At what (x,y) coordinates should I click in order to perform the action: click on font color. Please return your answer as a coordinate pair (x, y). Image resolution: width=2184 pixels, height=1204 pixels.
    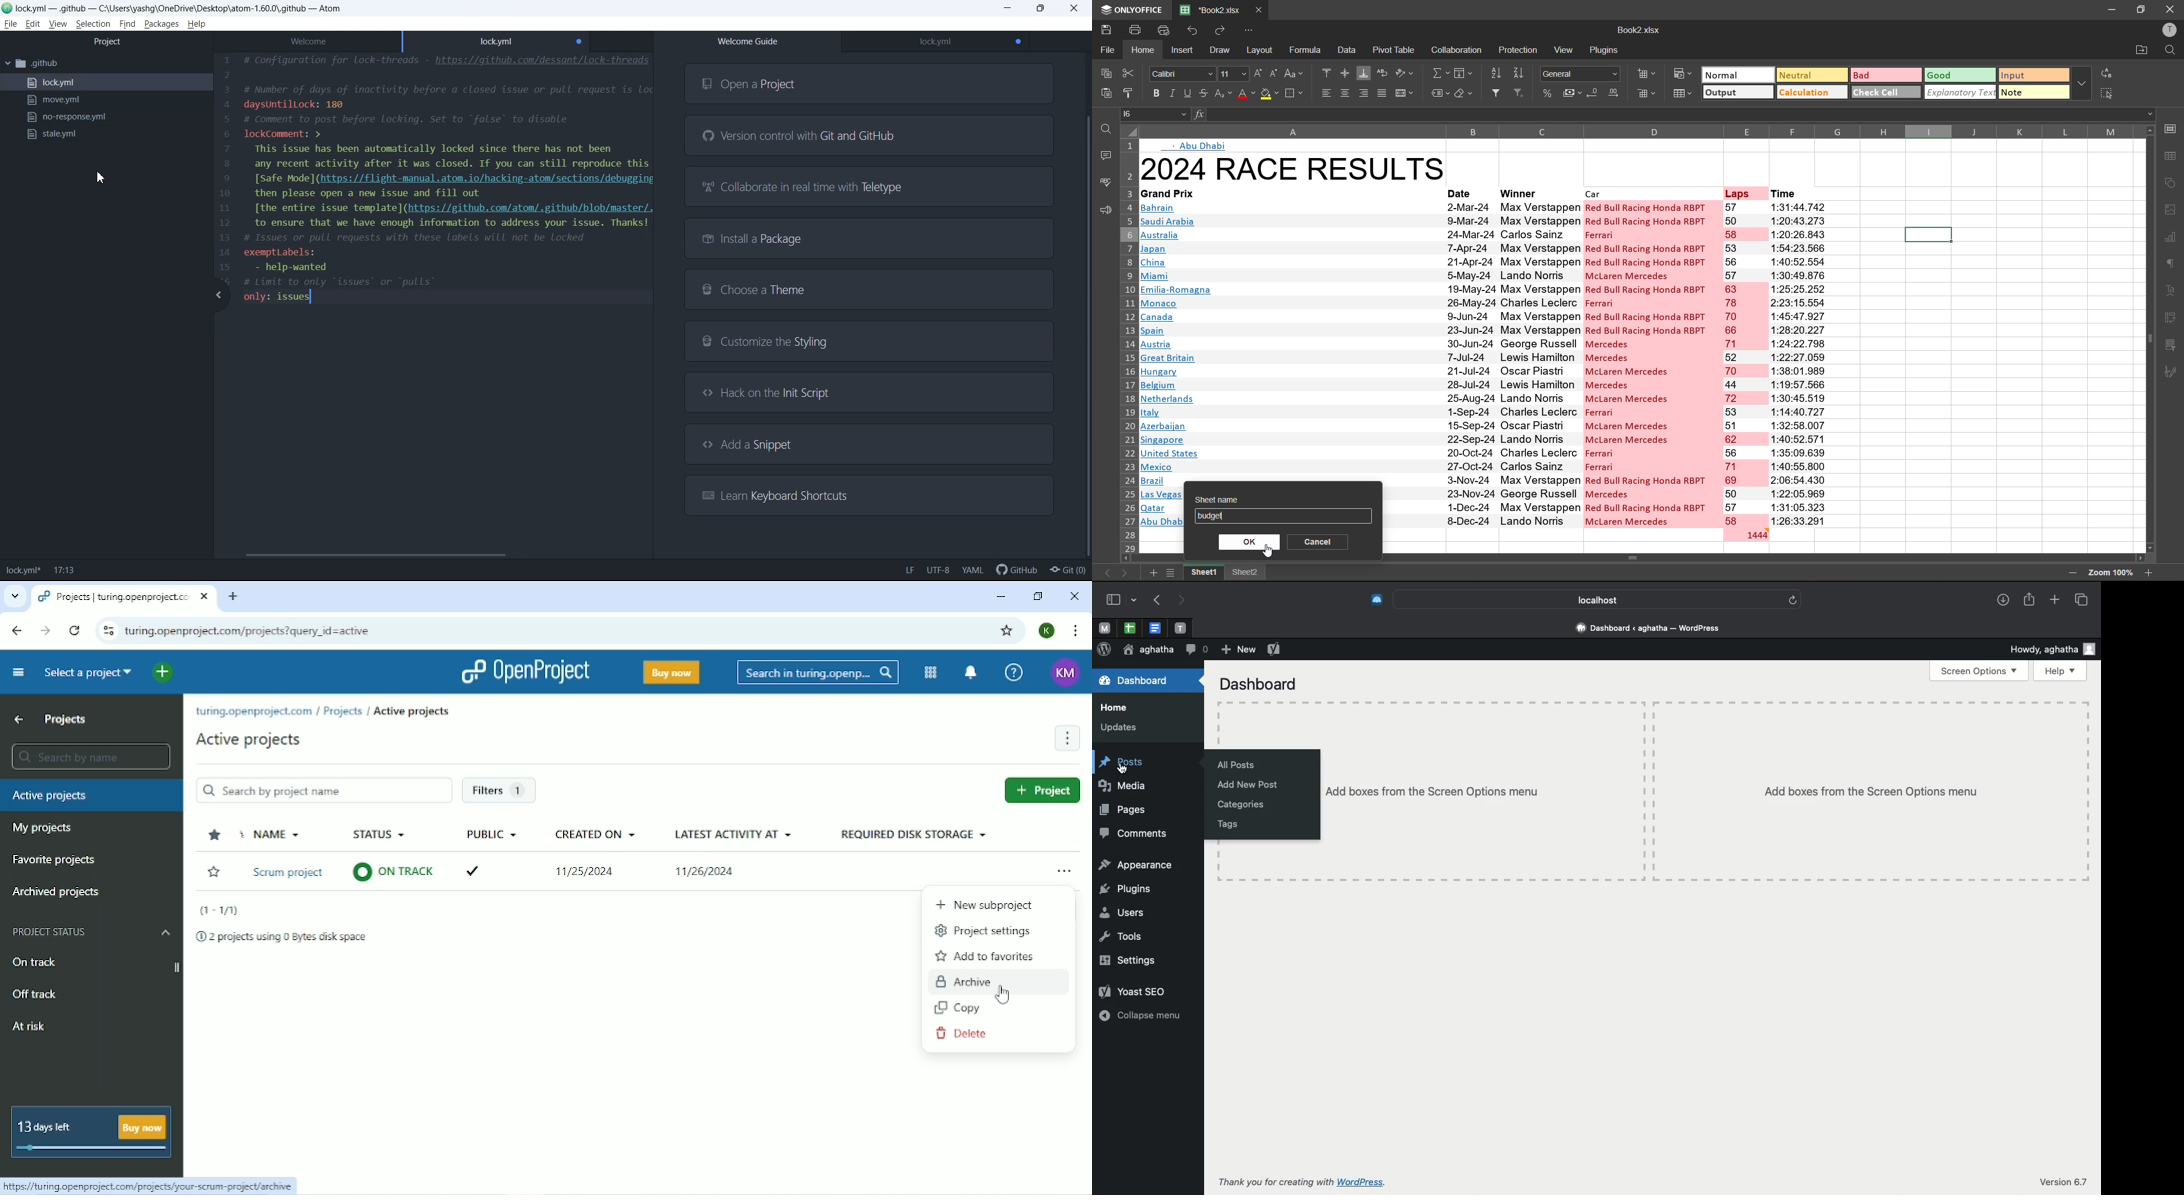
    Looking at the image, I should click on (1245, 94).